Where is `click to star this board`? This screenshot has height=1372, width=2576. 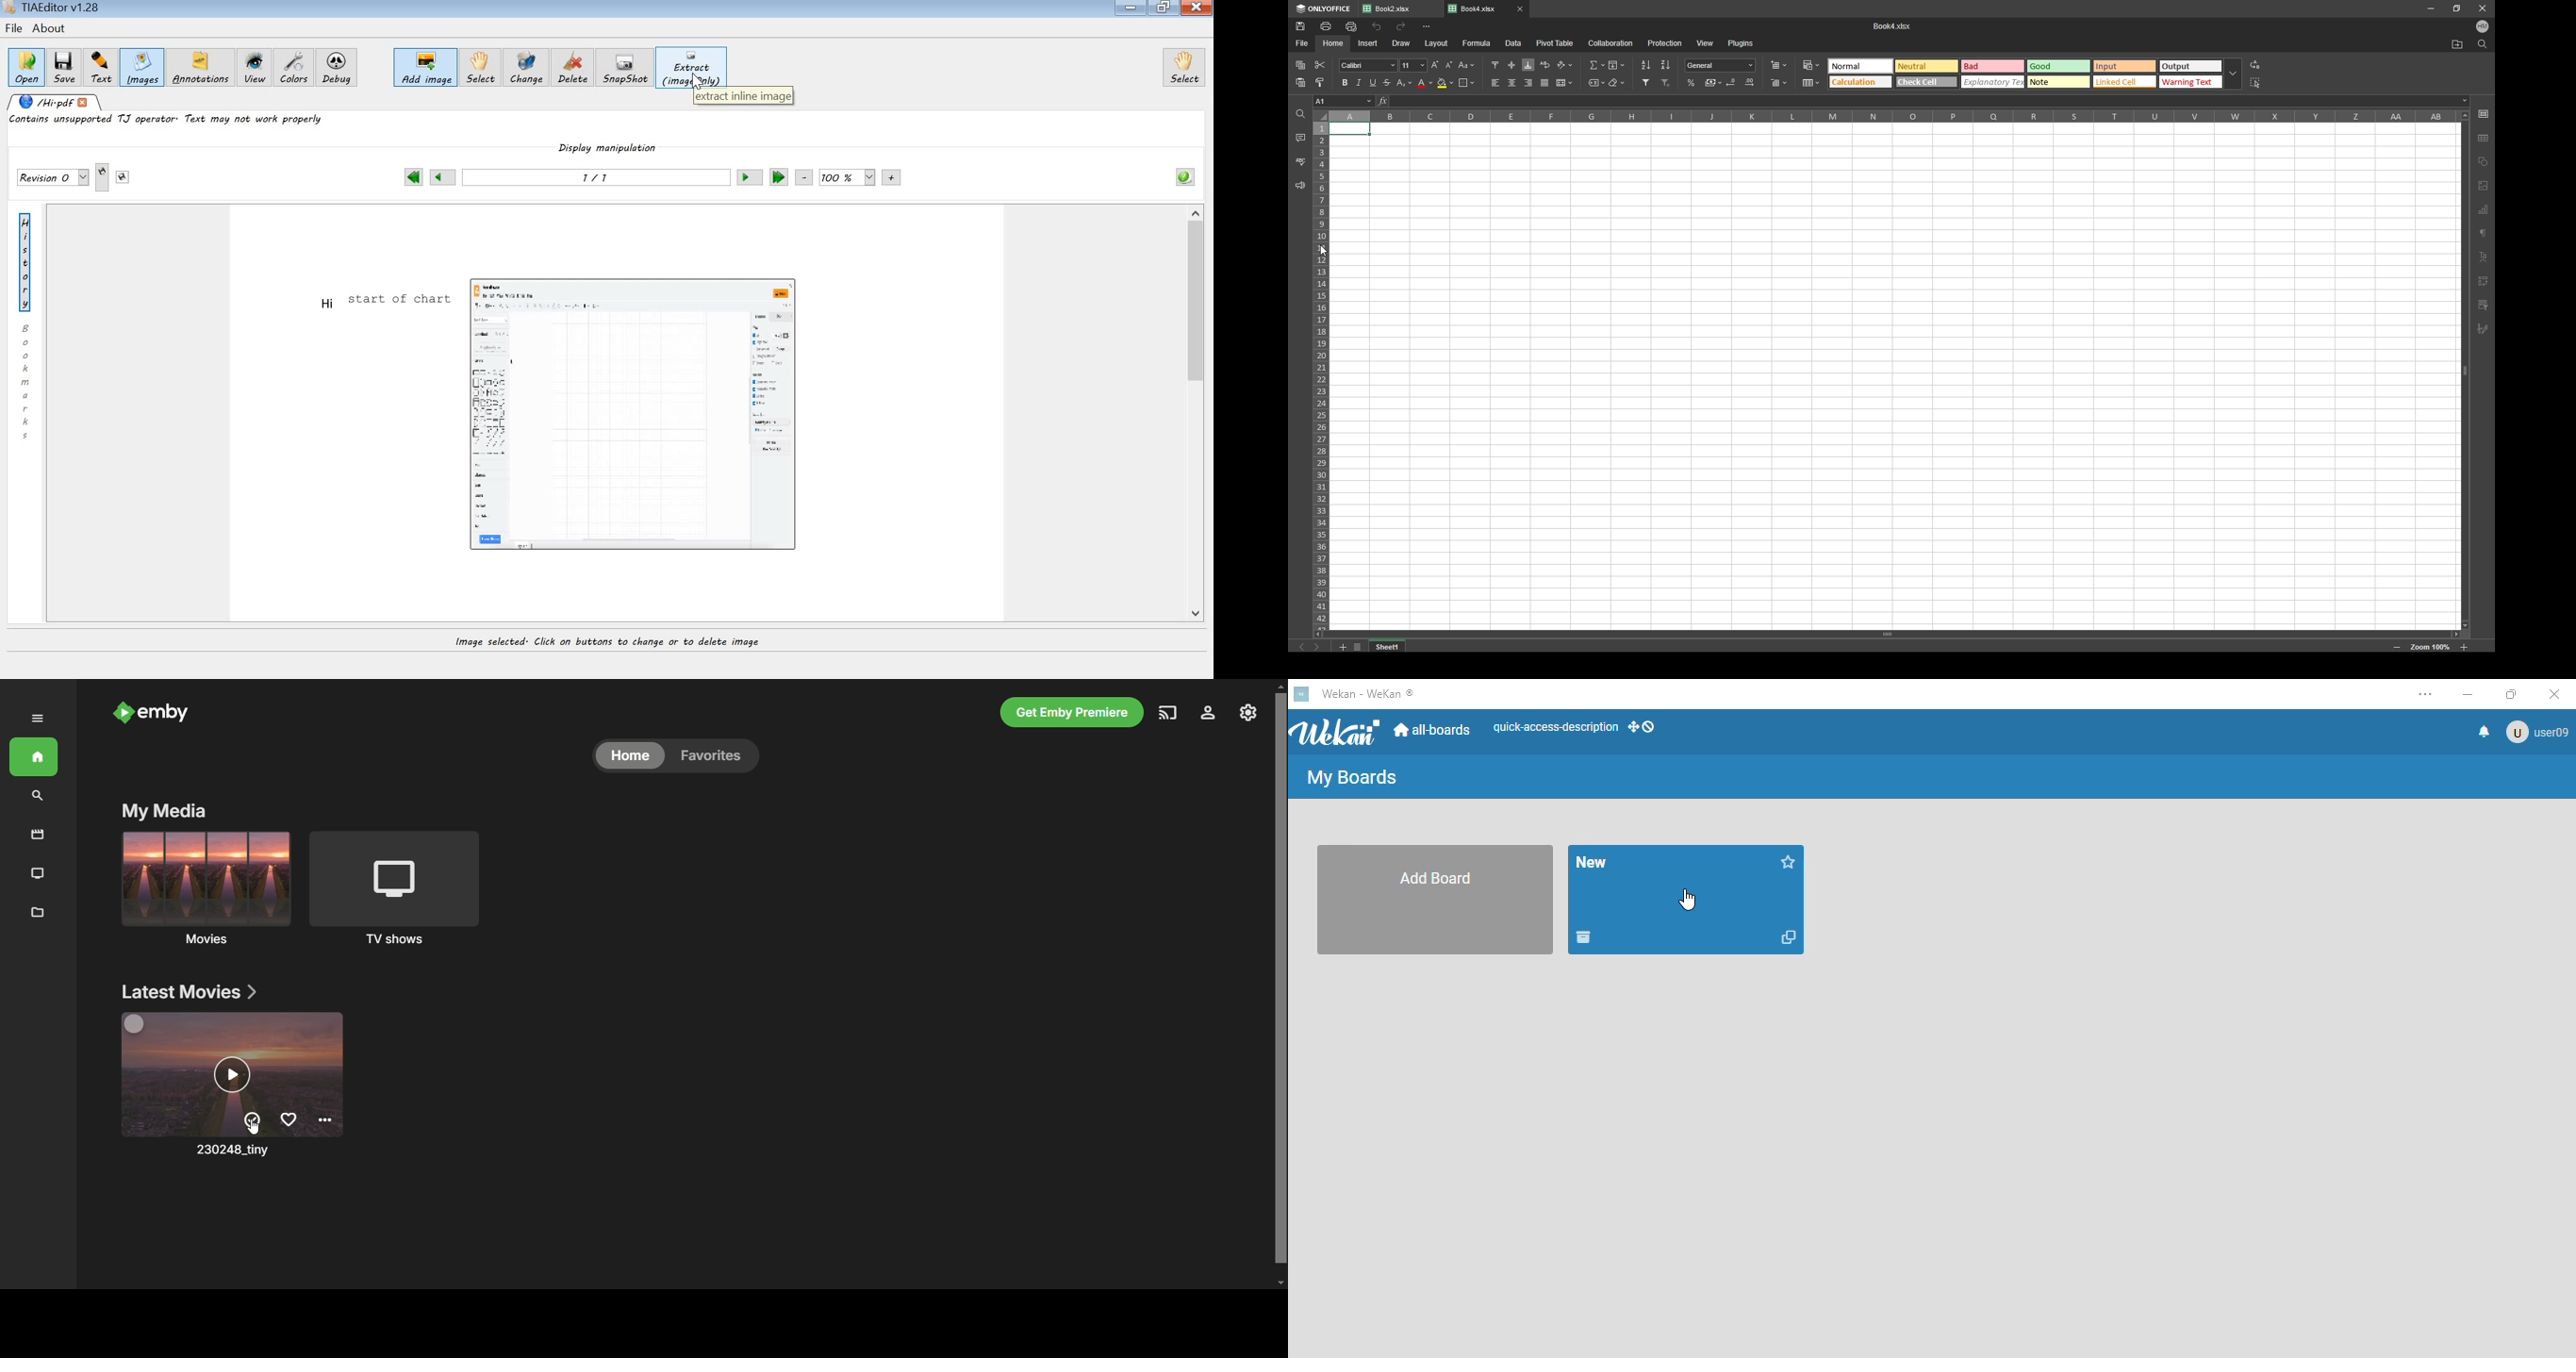 click to star this board is located at coordinates (1790, 861).